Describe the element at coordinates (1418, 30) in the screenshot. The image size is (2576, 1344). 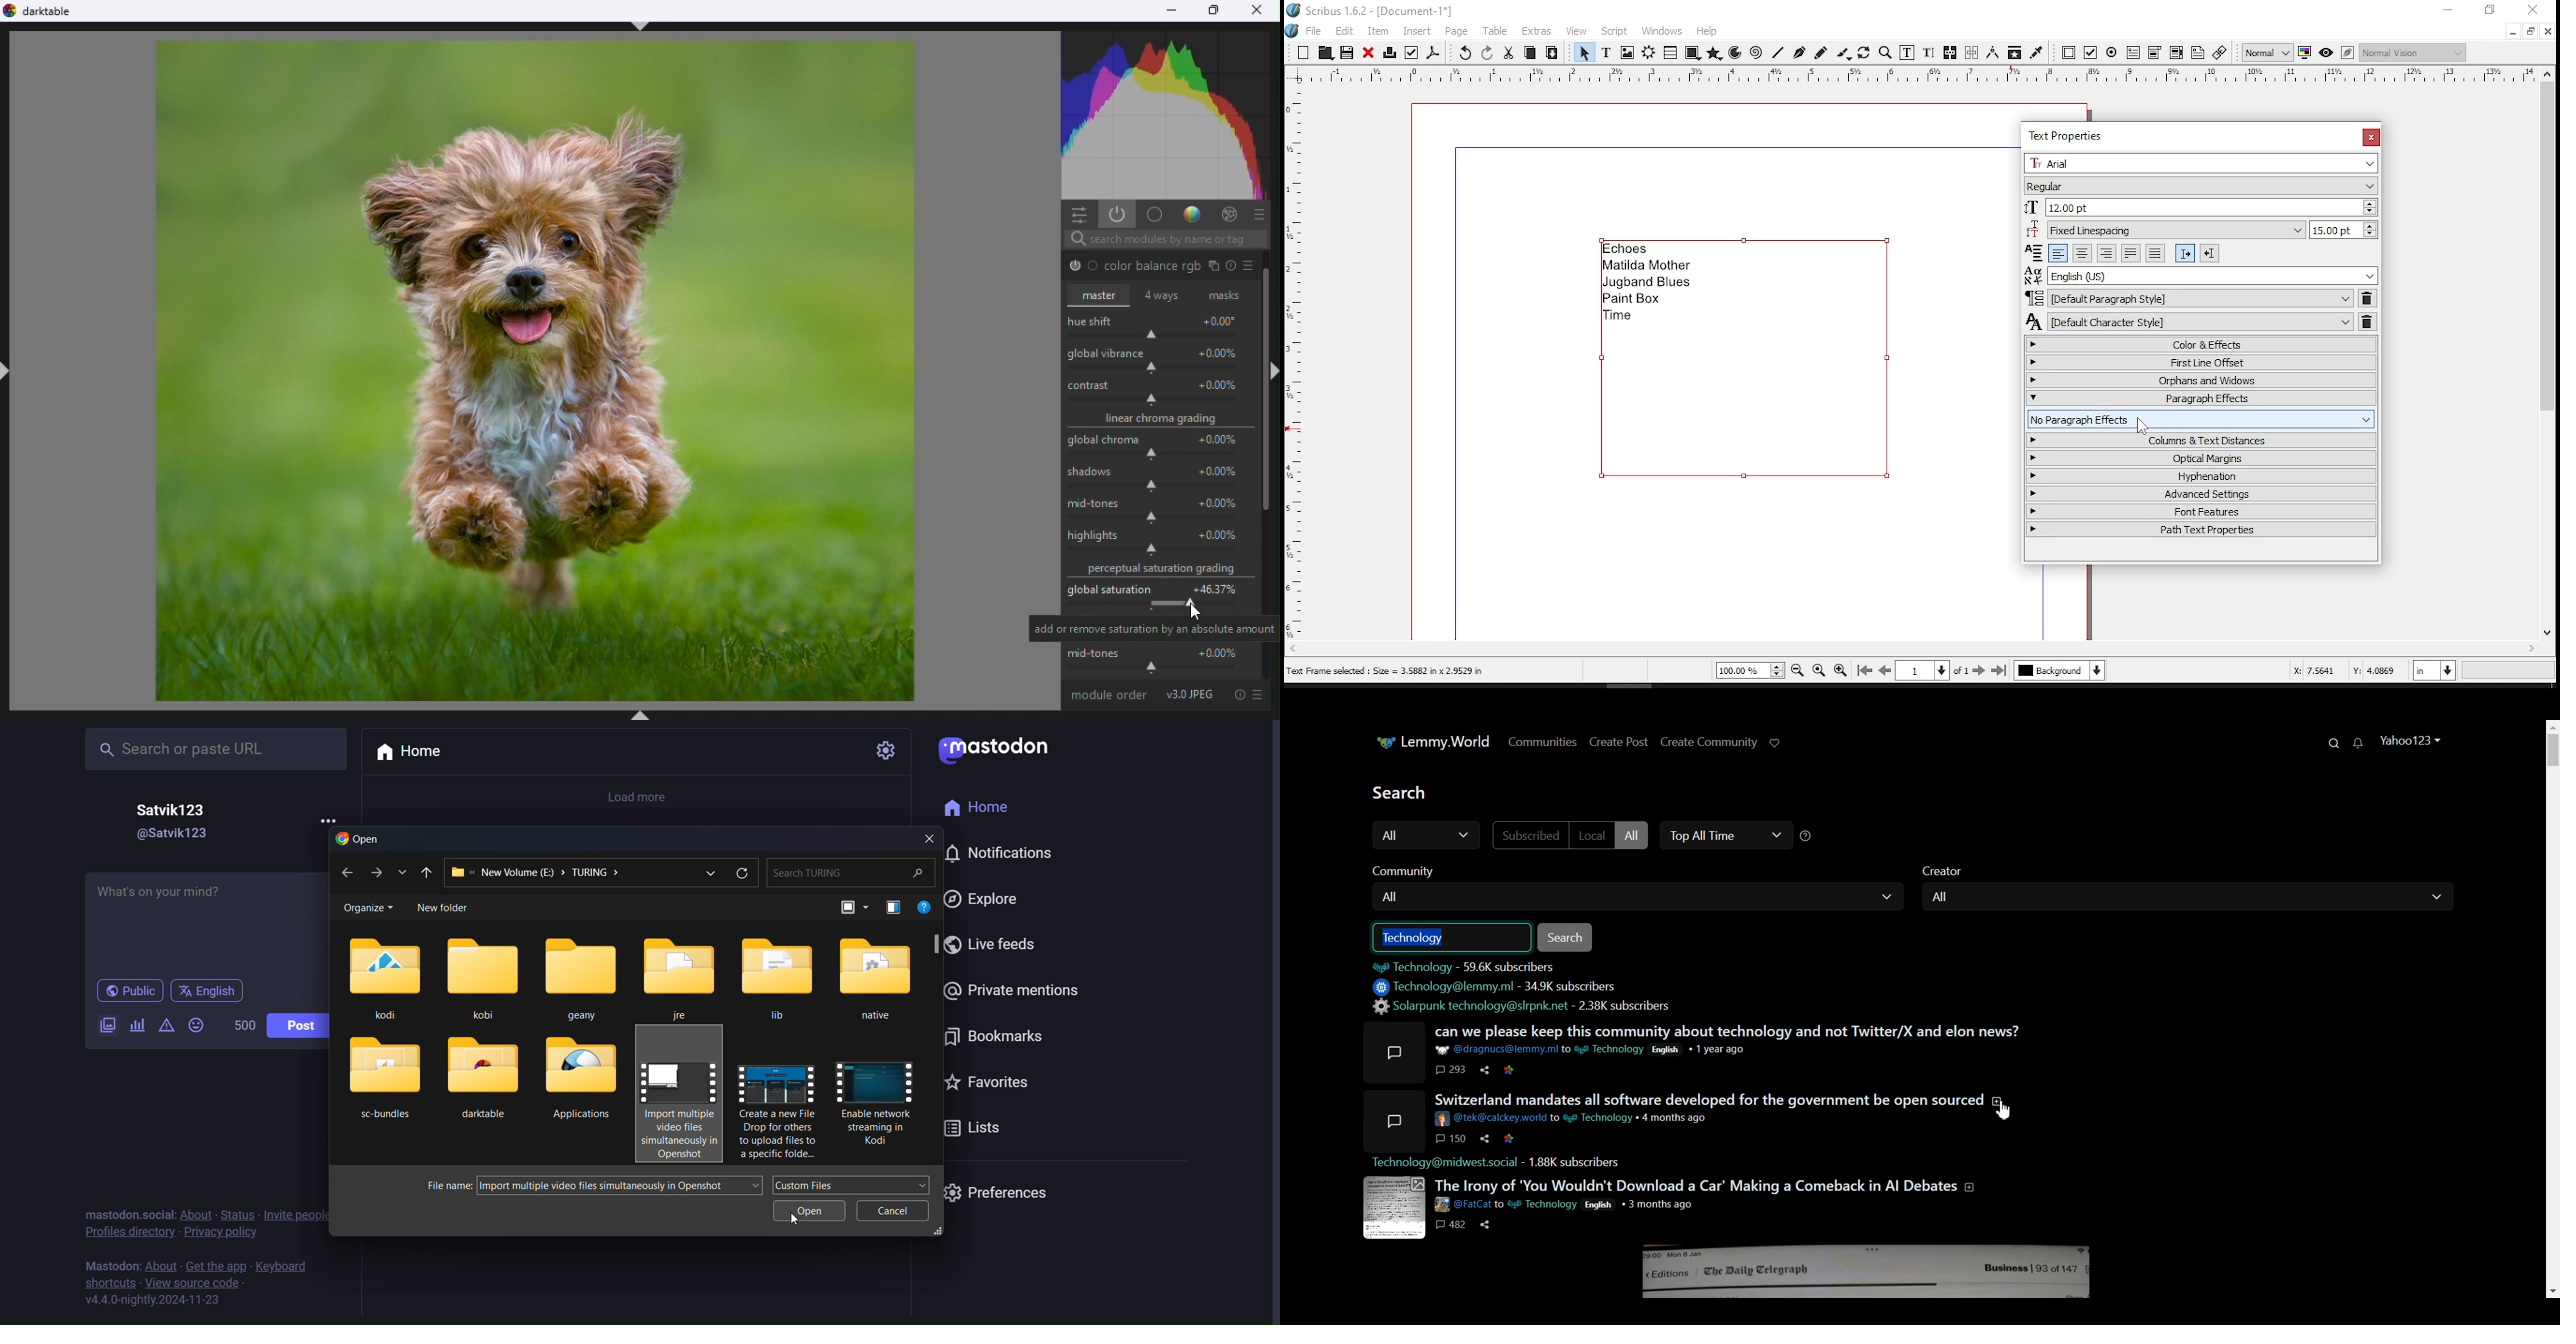
I see `insert` at that location.